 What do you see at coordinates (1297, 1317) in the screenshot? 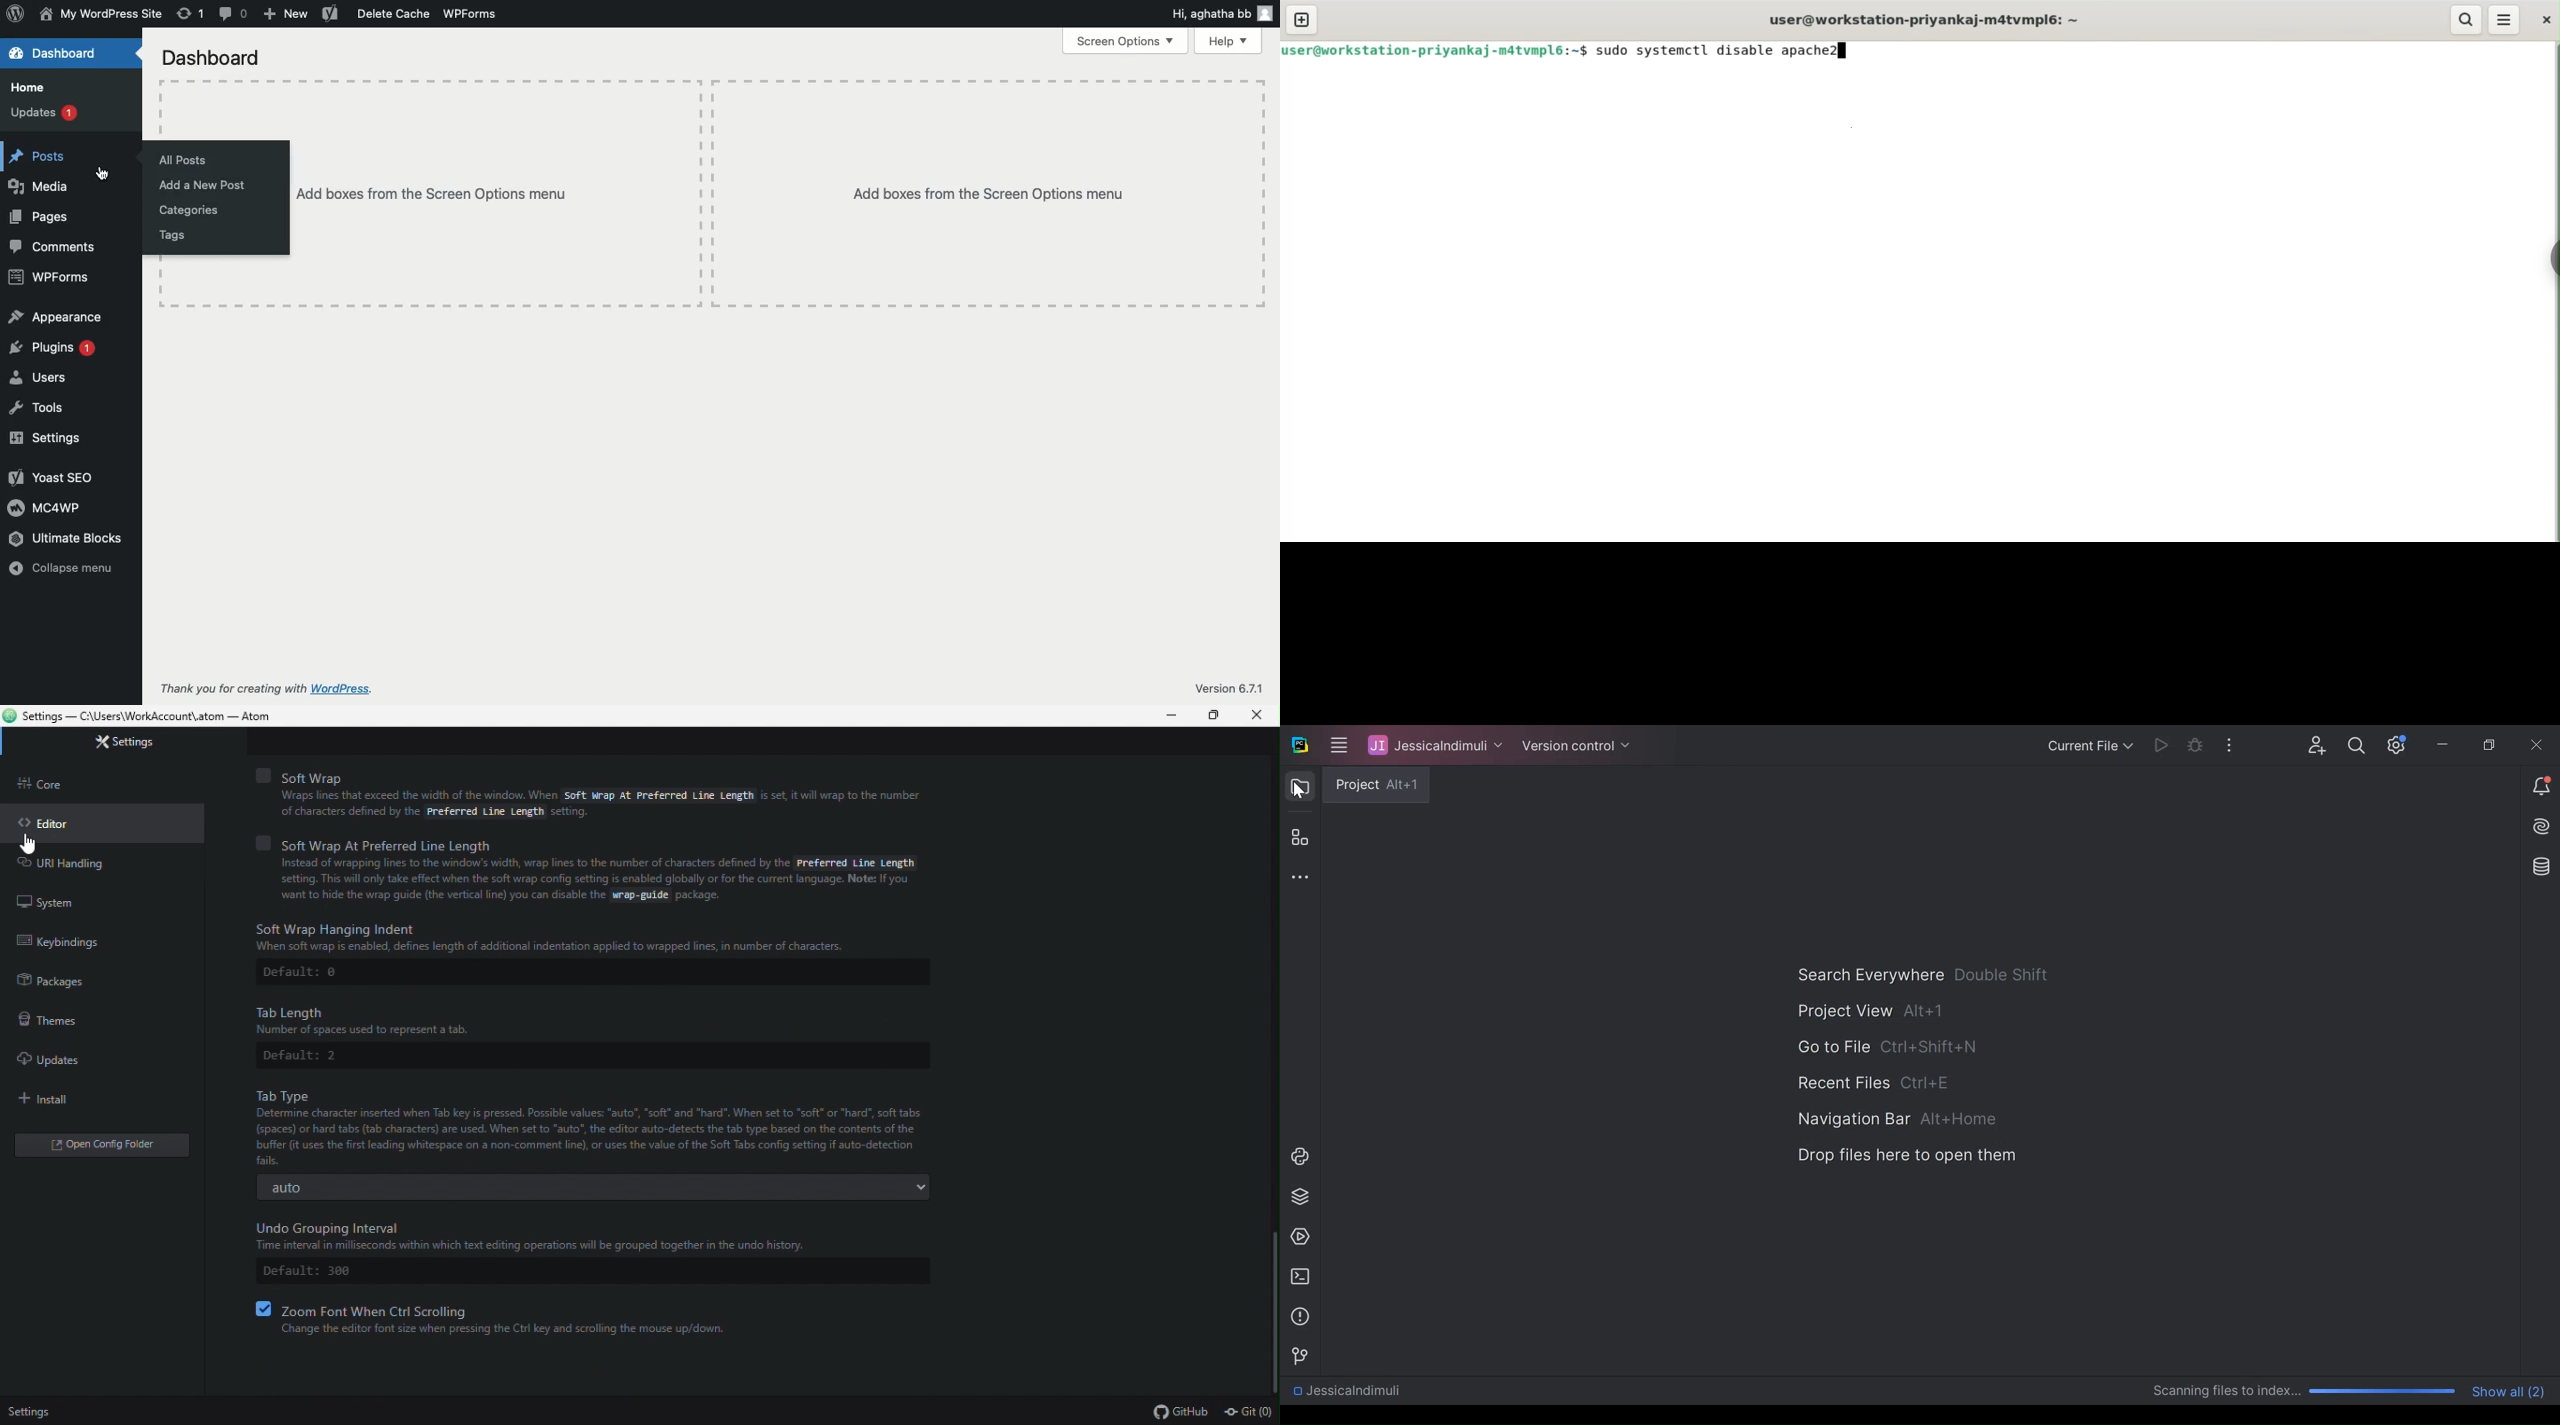
I see `Problems` at bounding box center [1297, 1317].